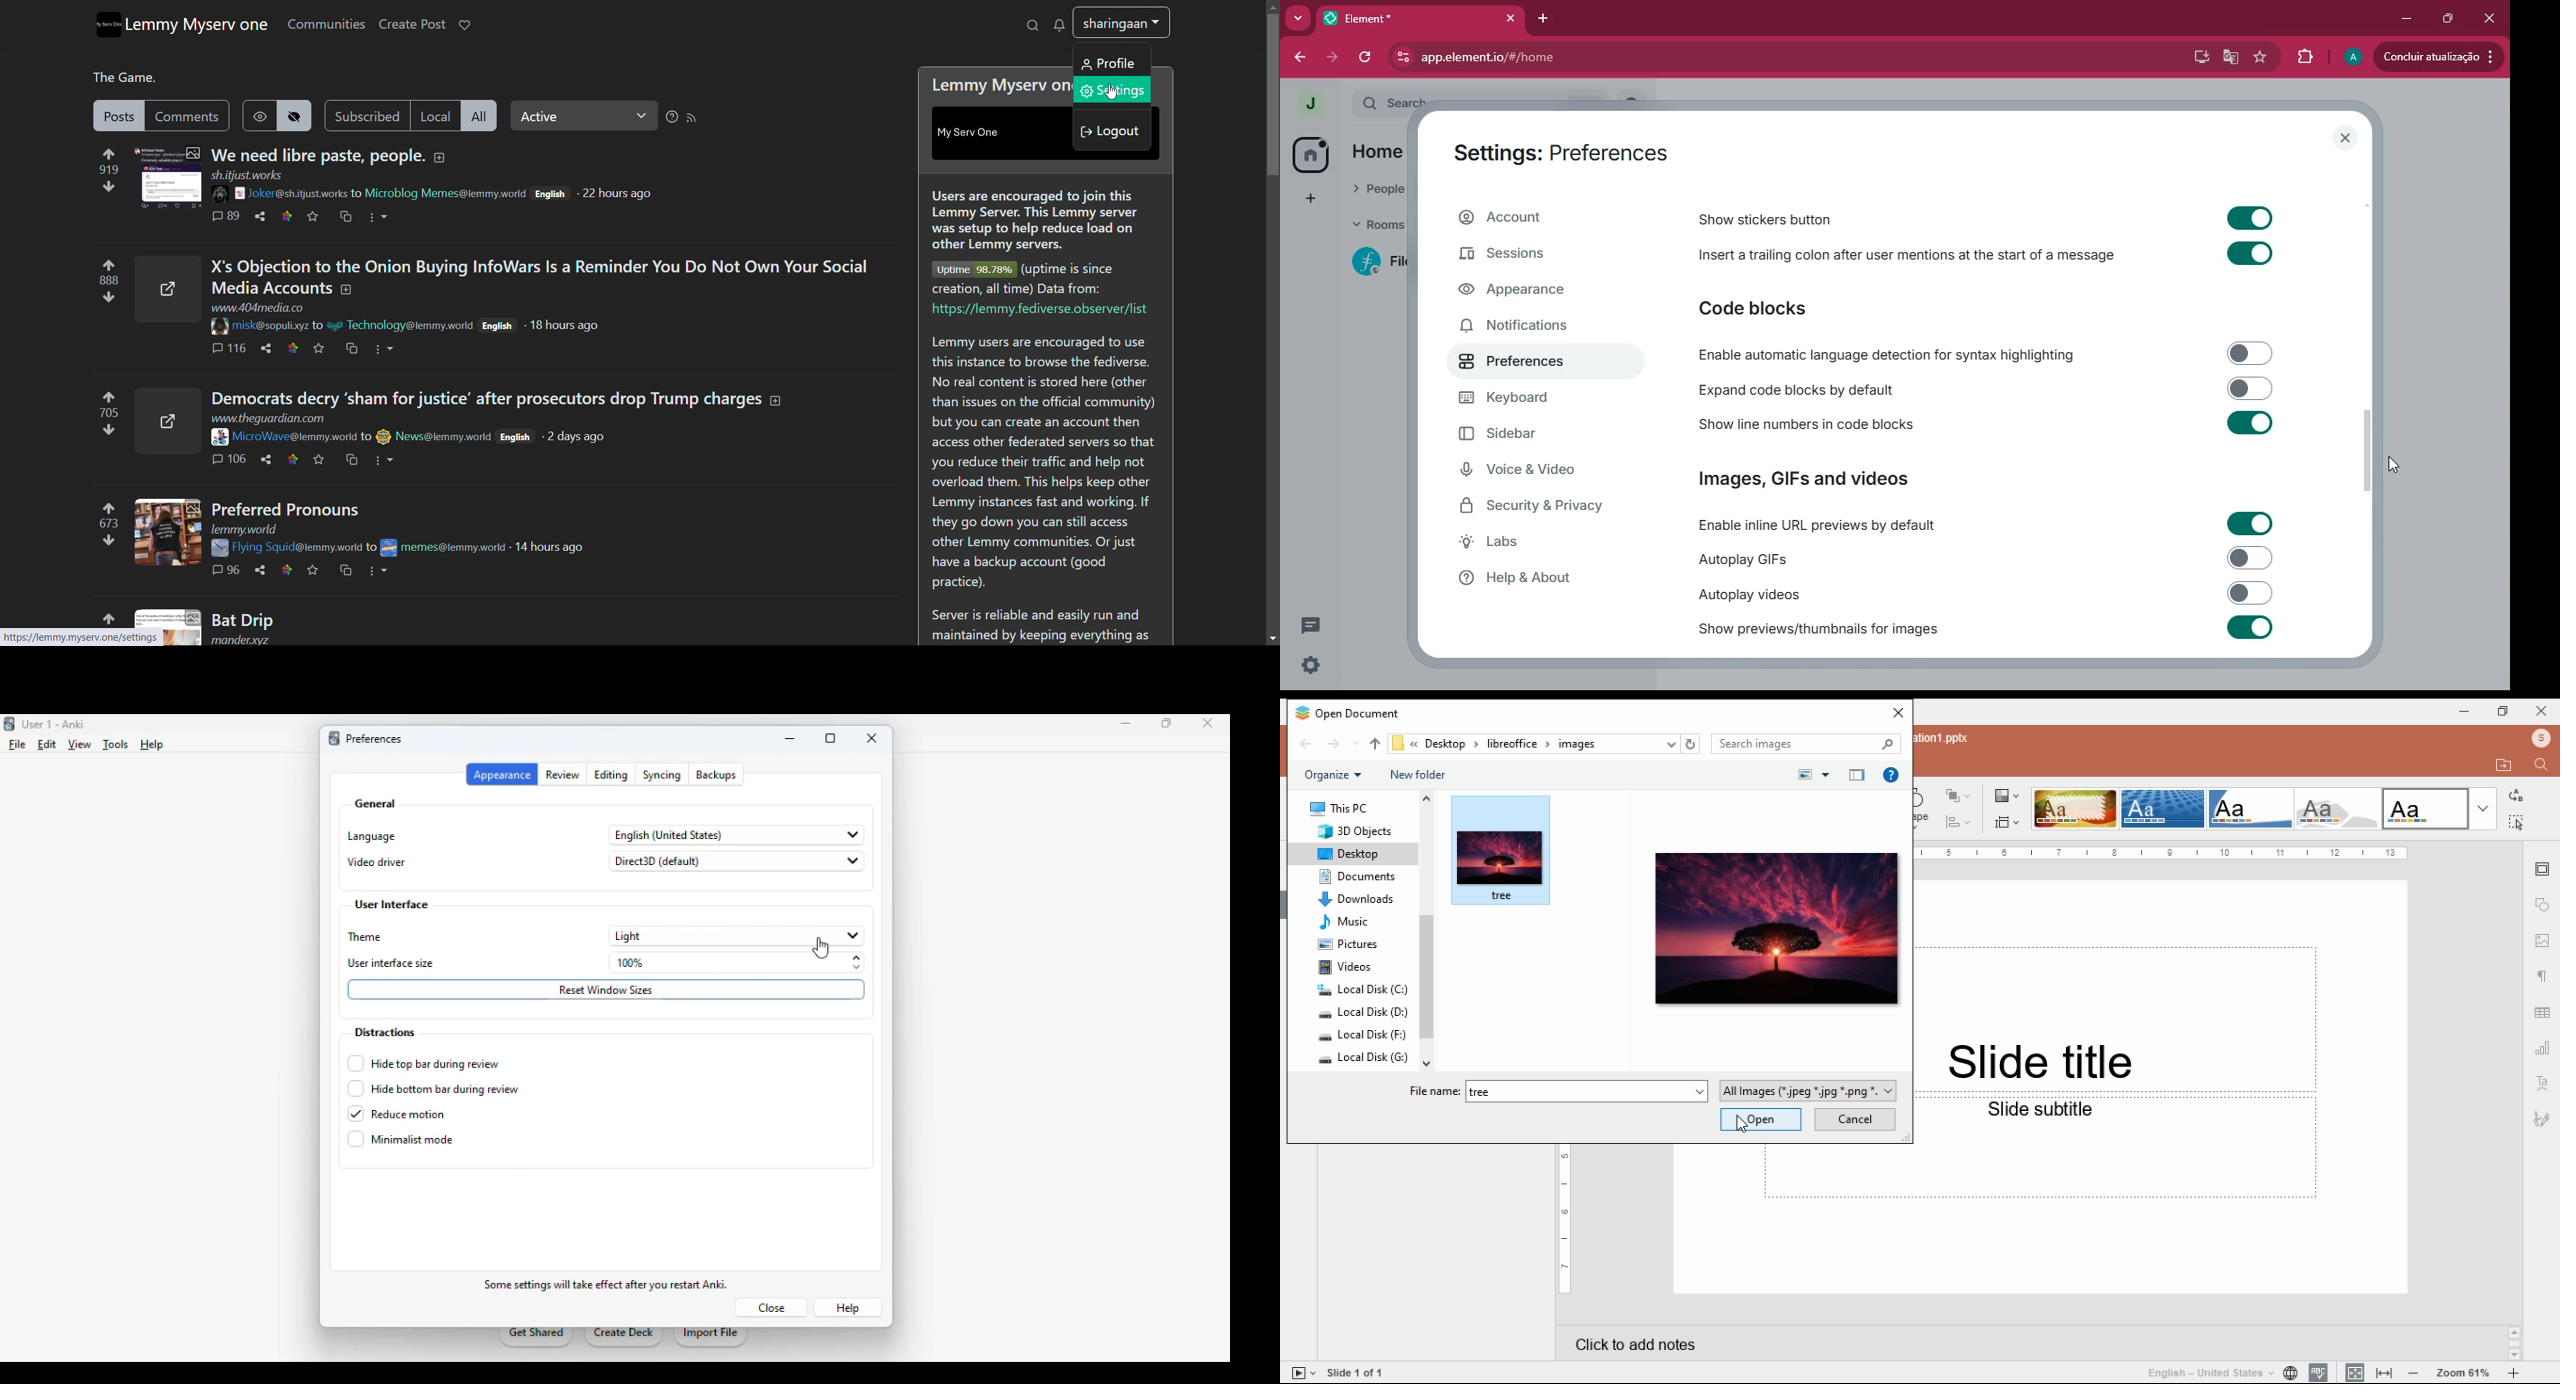 This screenshot has height=1400, width=2576. What do you see at coordinates (375, 803) in the screenshot?
I see `general` at bounding box center [375, 803].